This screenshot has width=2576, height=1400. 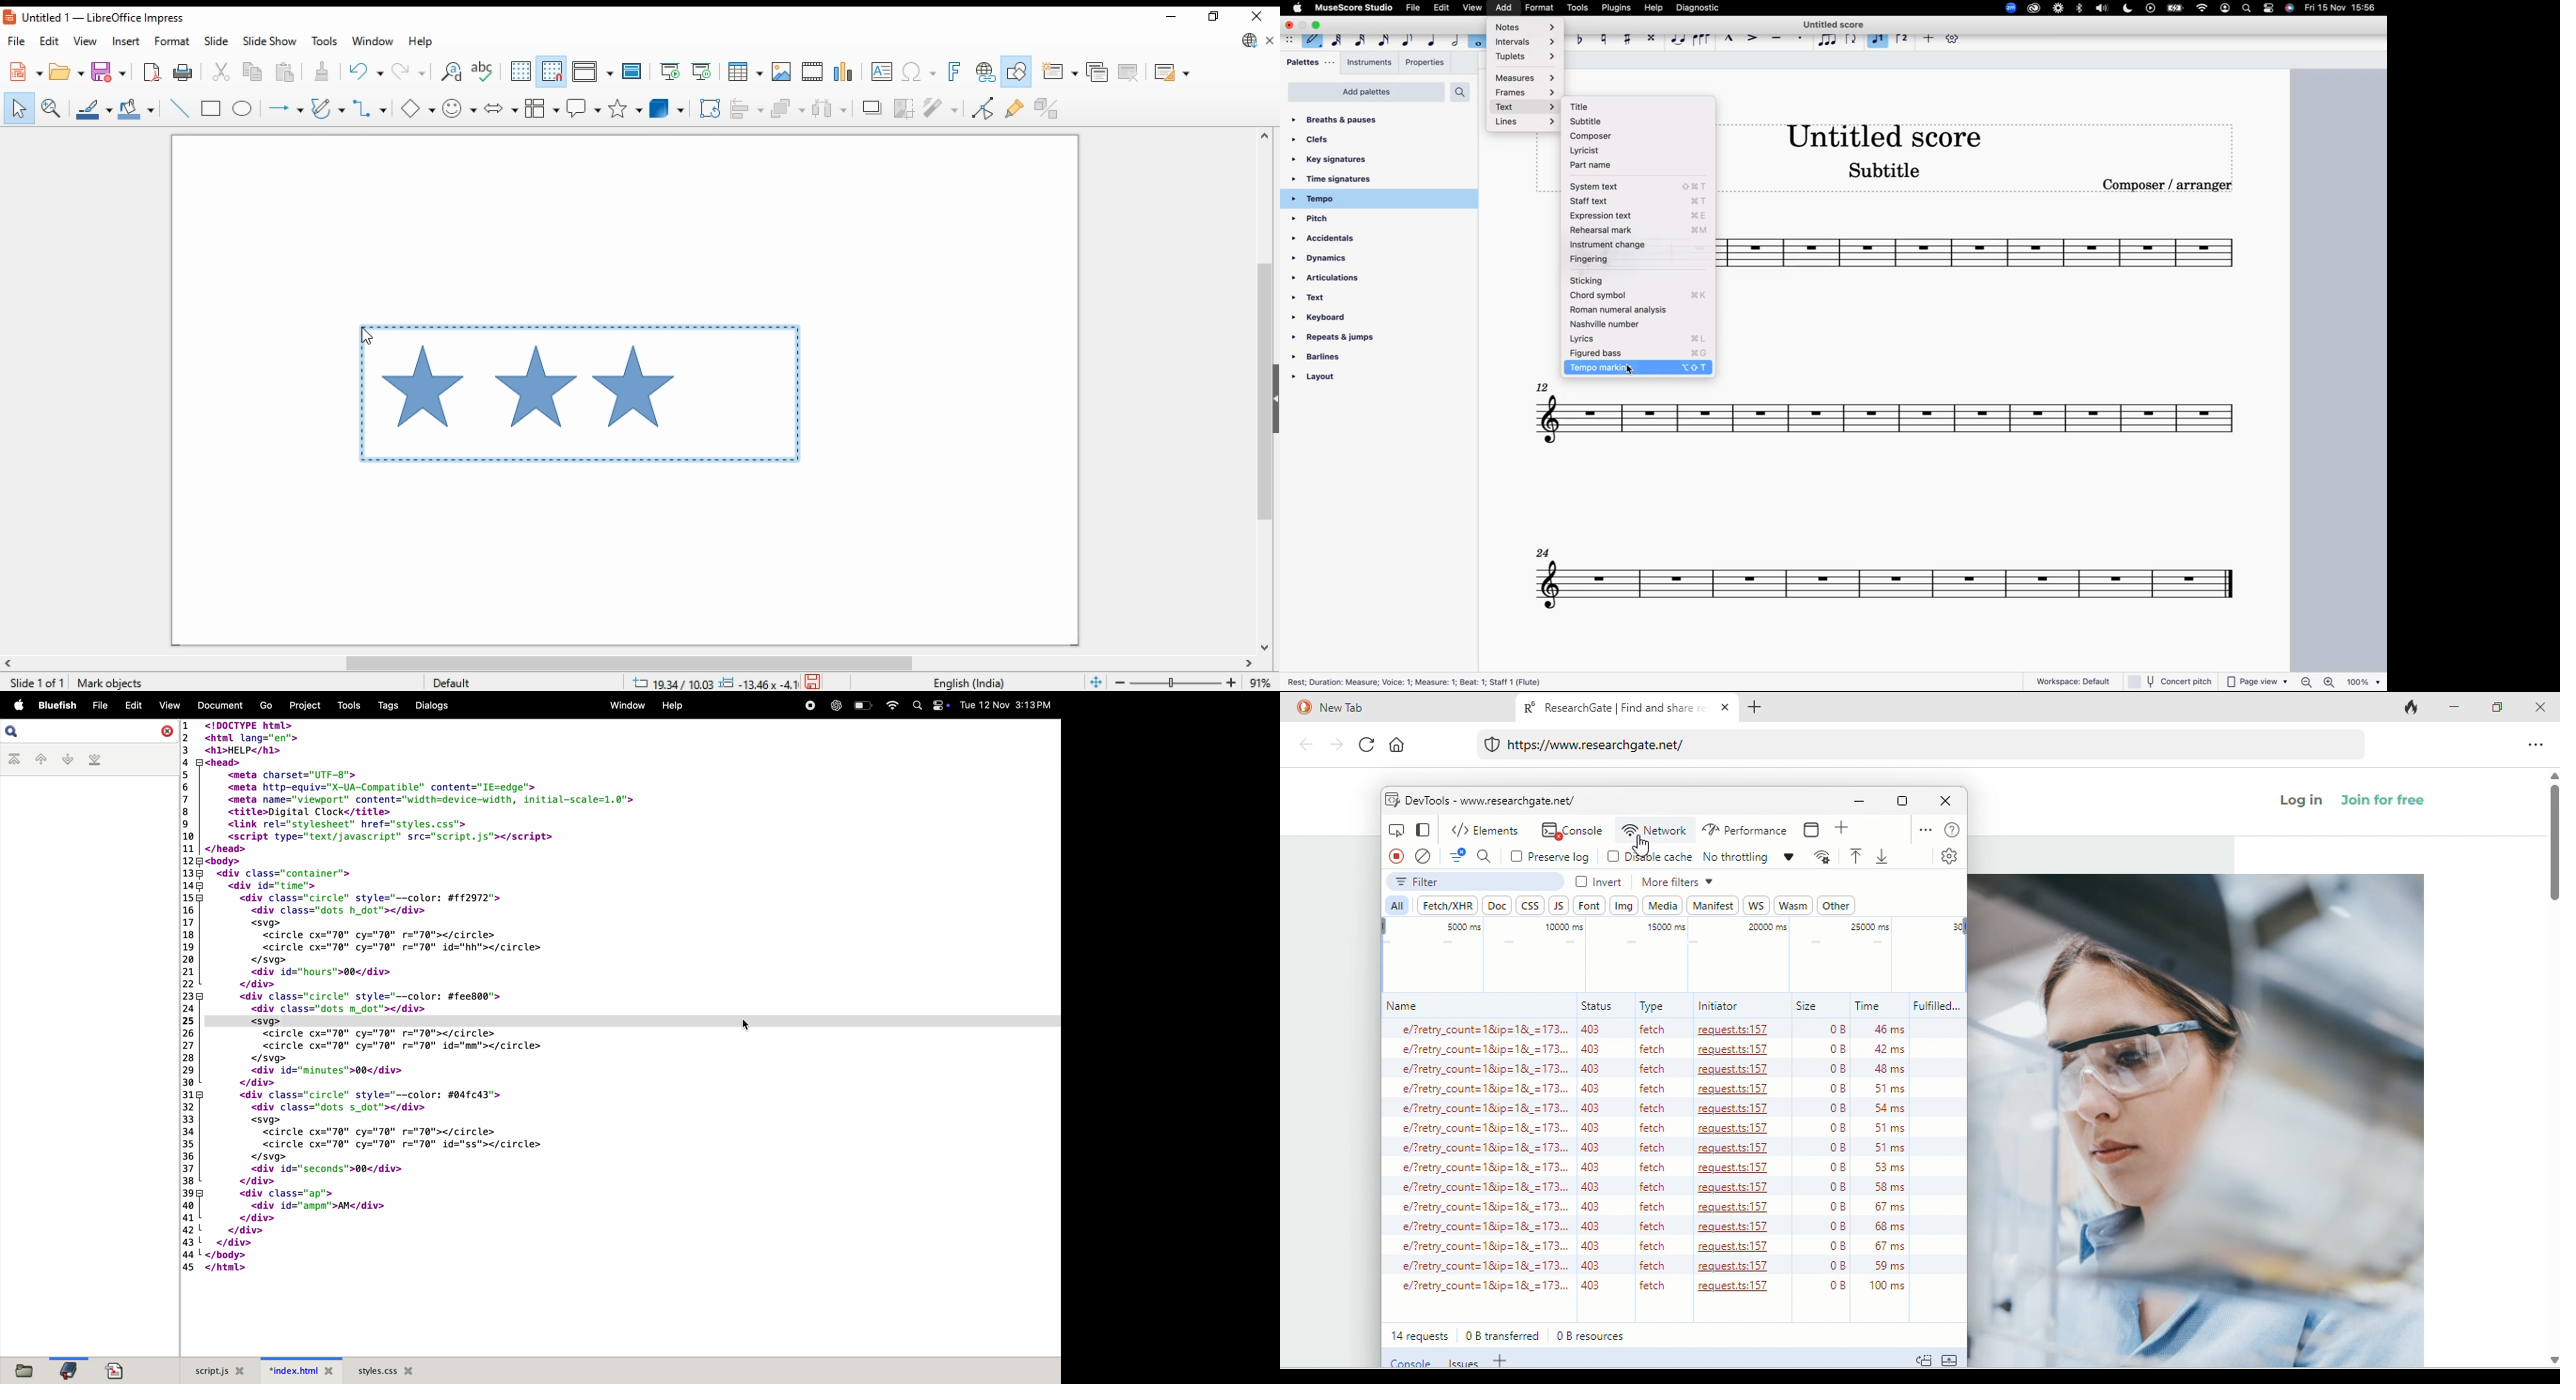 What do you see at coordinates (519, 71) in the screenshot?
I see `show grids` at bounding box center [519, 71].